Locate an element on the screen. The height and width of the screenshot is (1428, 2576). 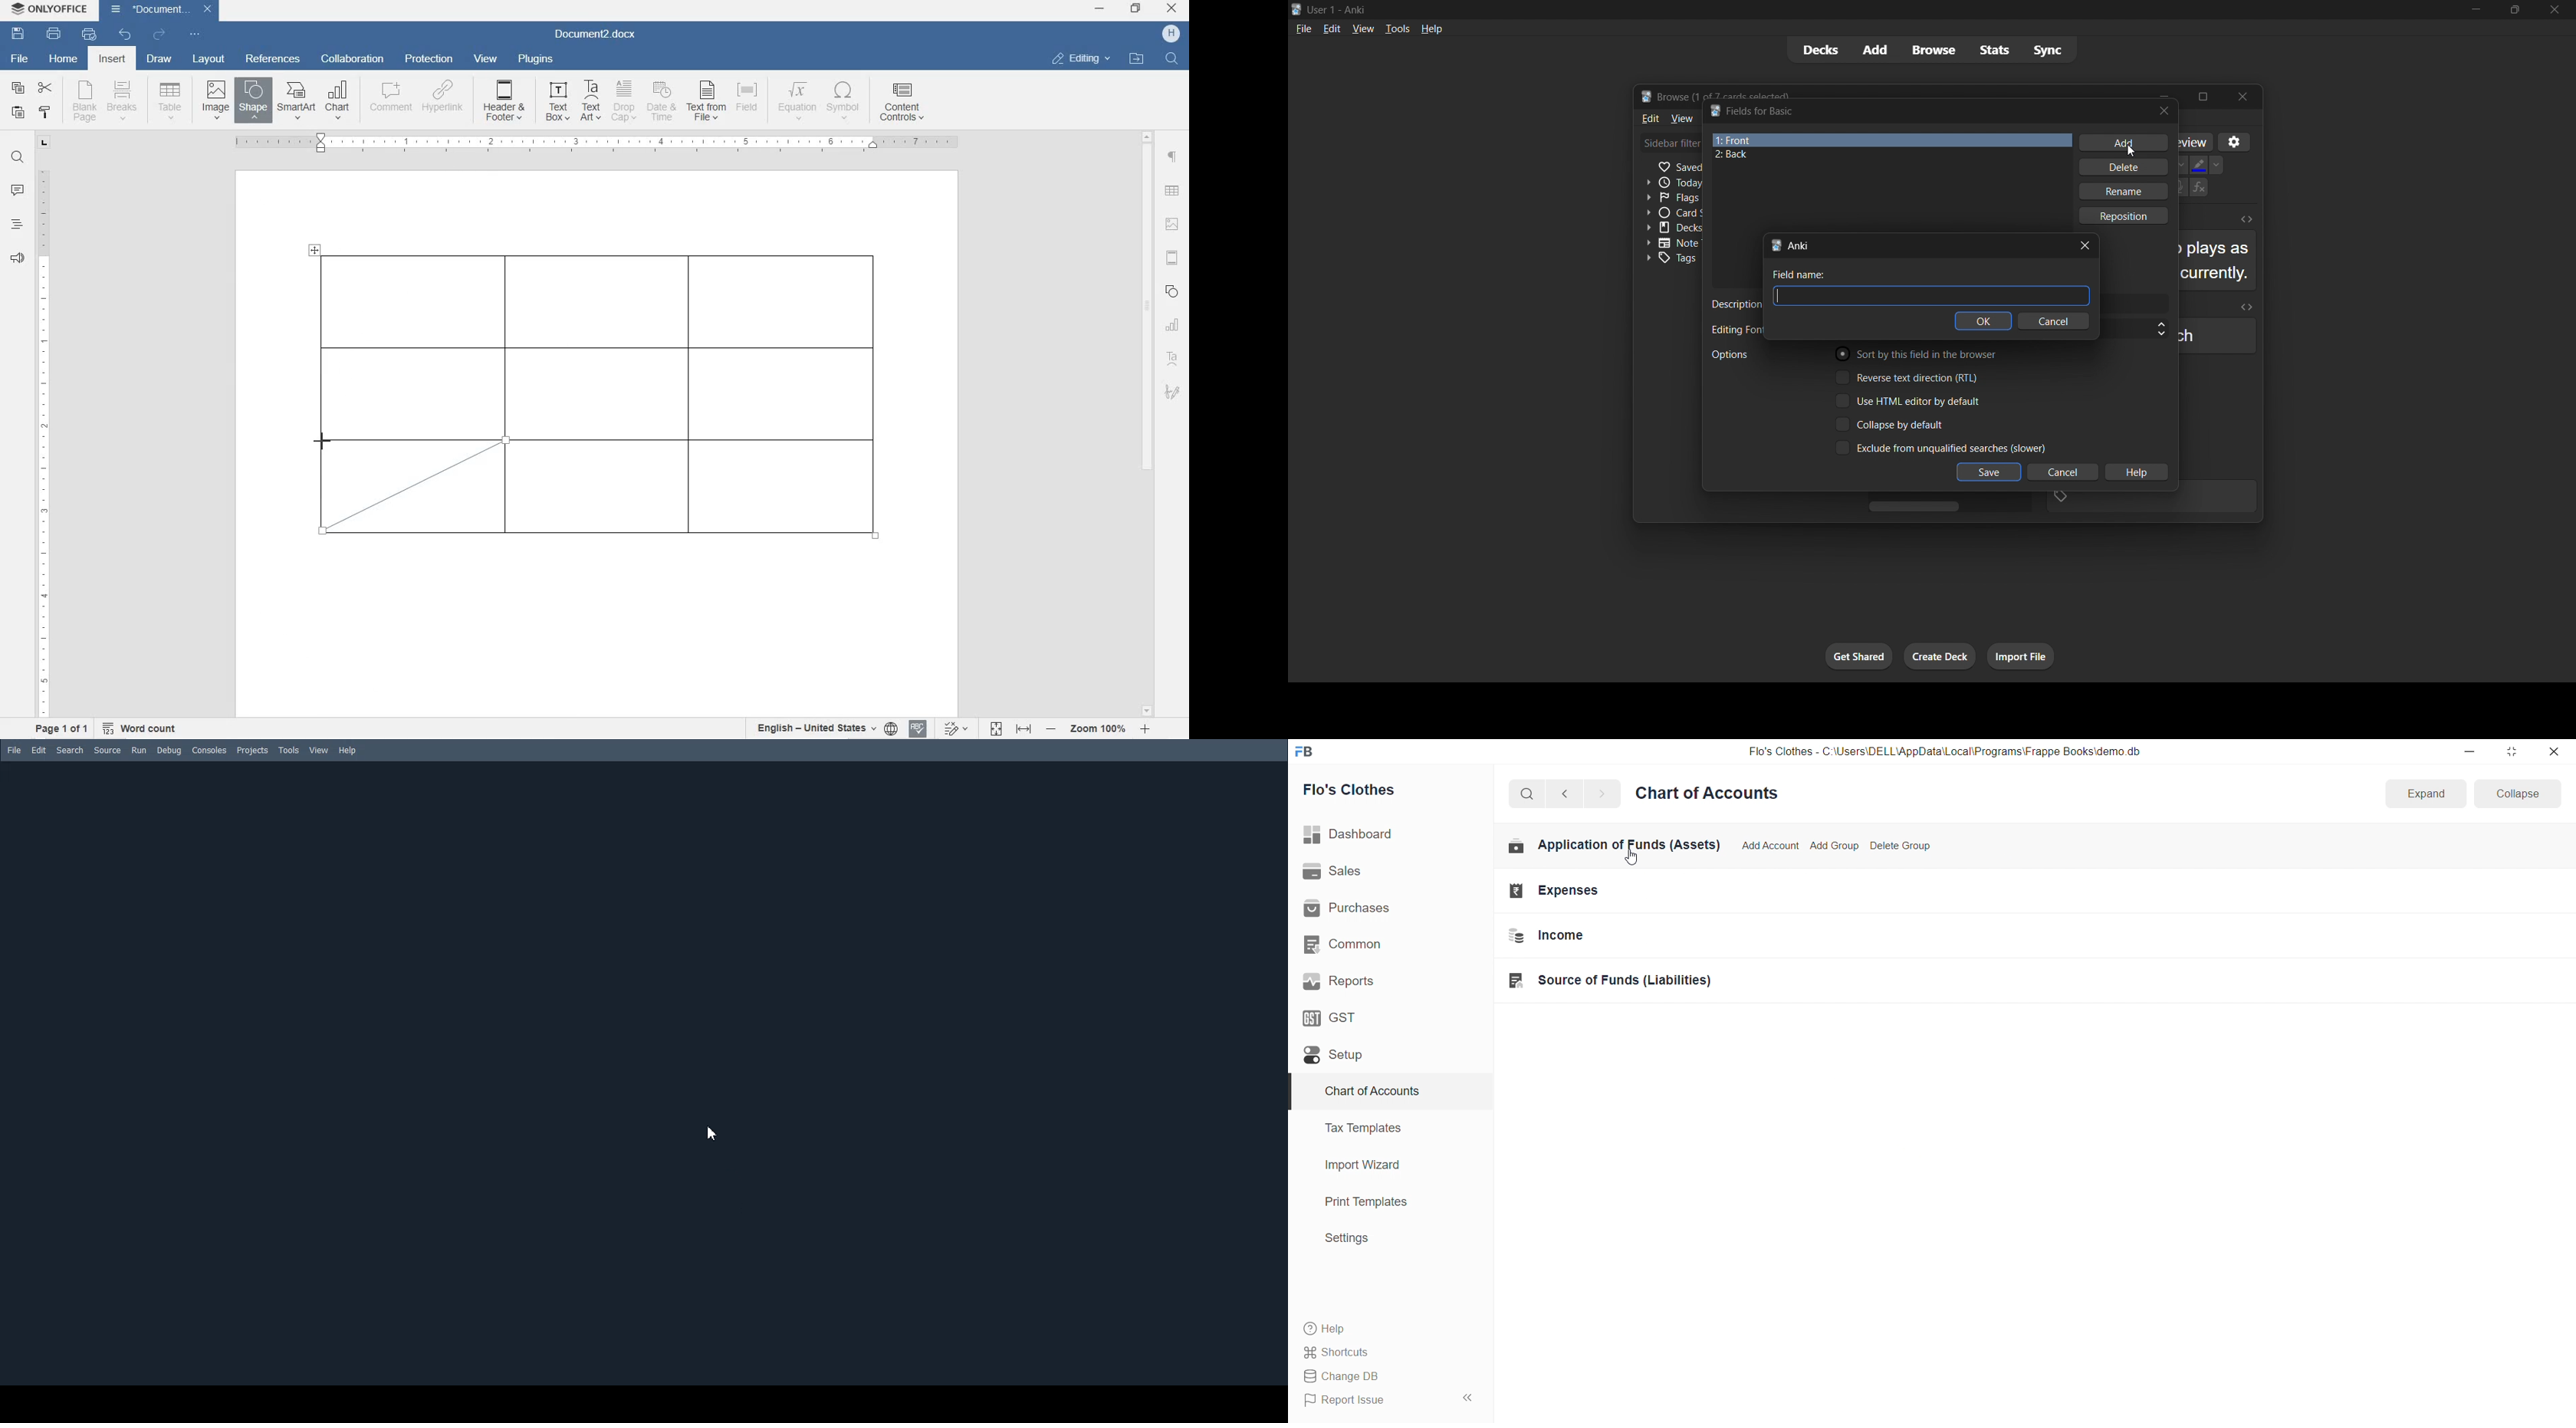
Use HTML editor by default is located at coordinates (1917, 401).